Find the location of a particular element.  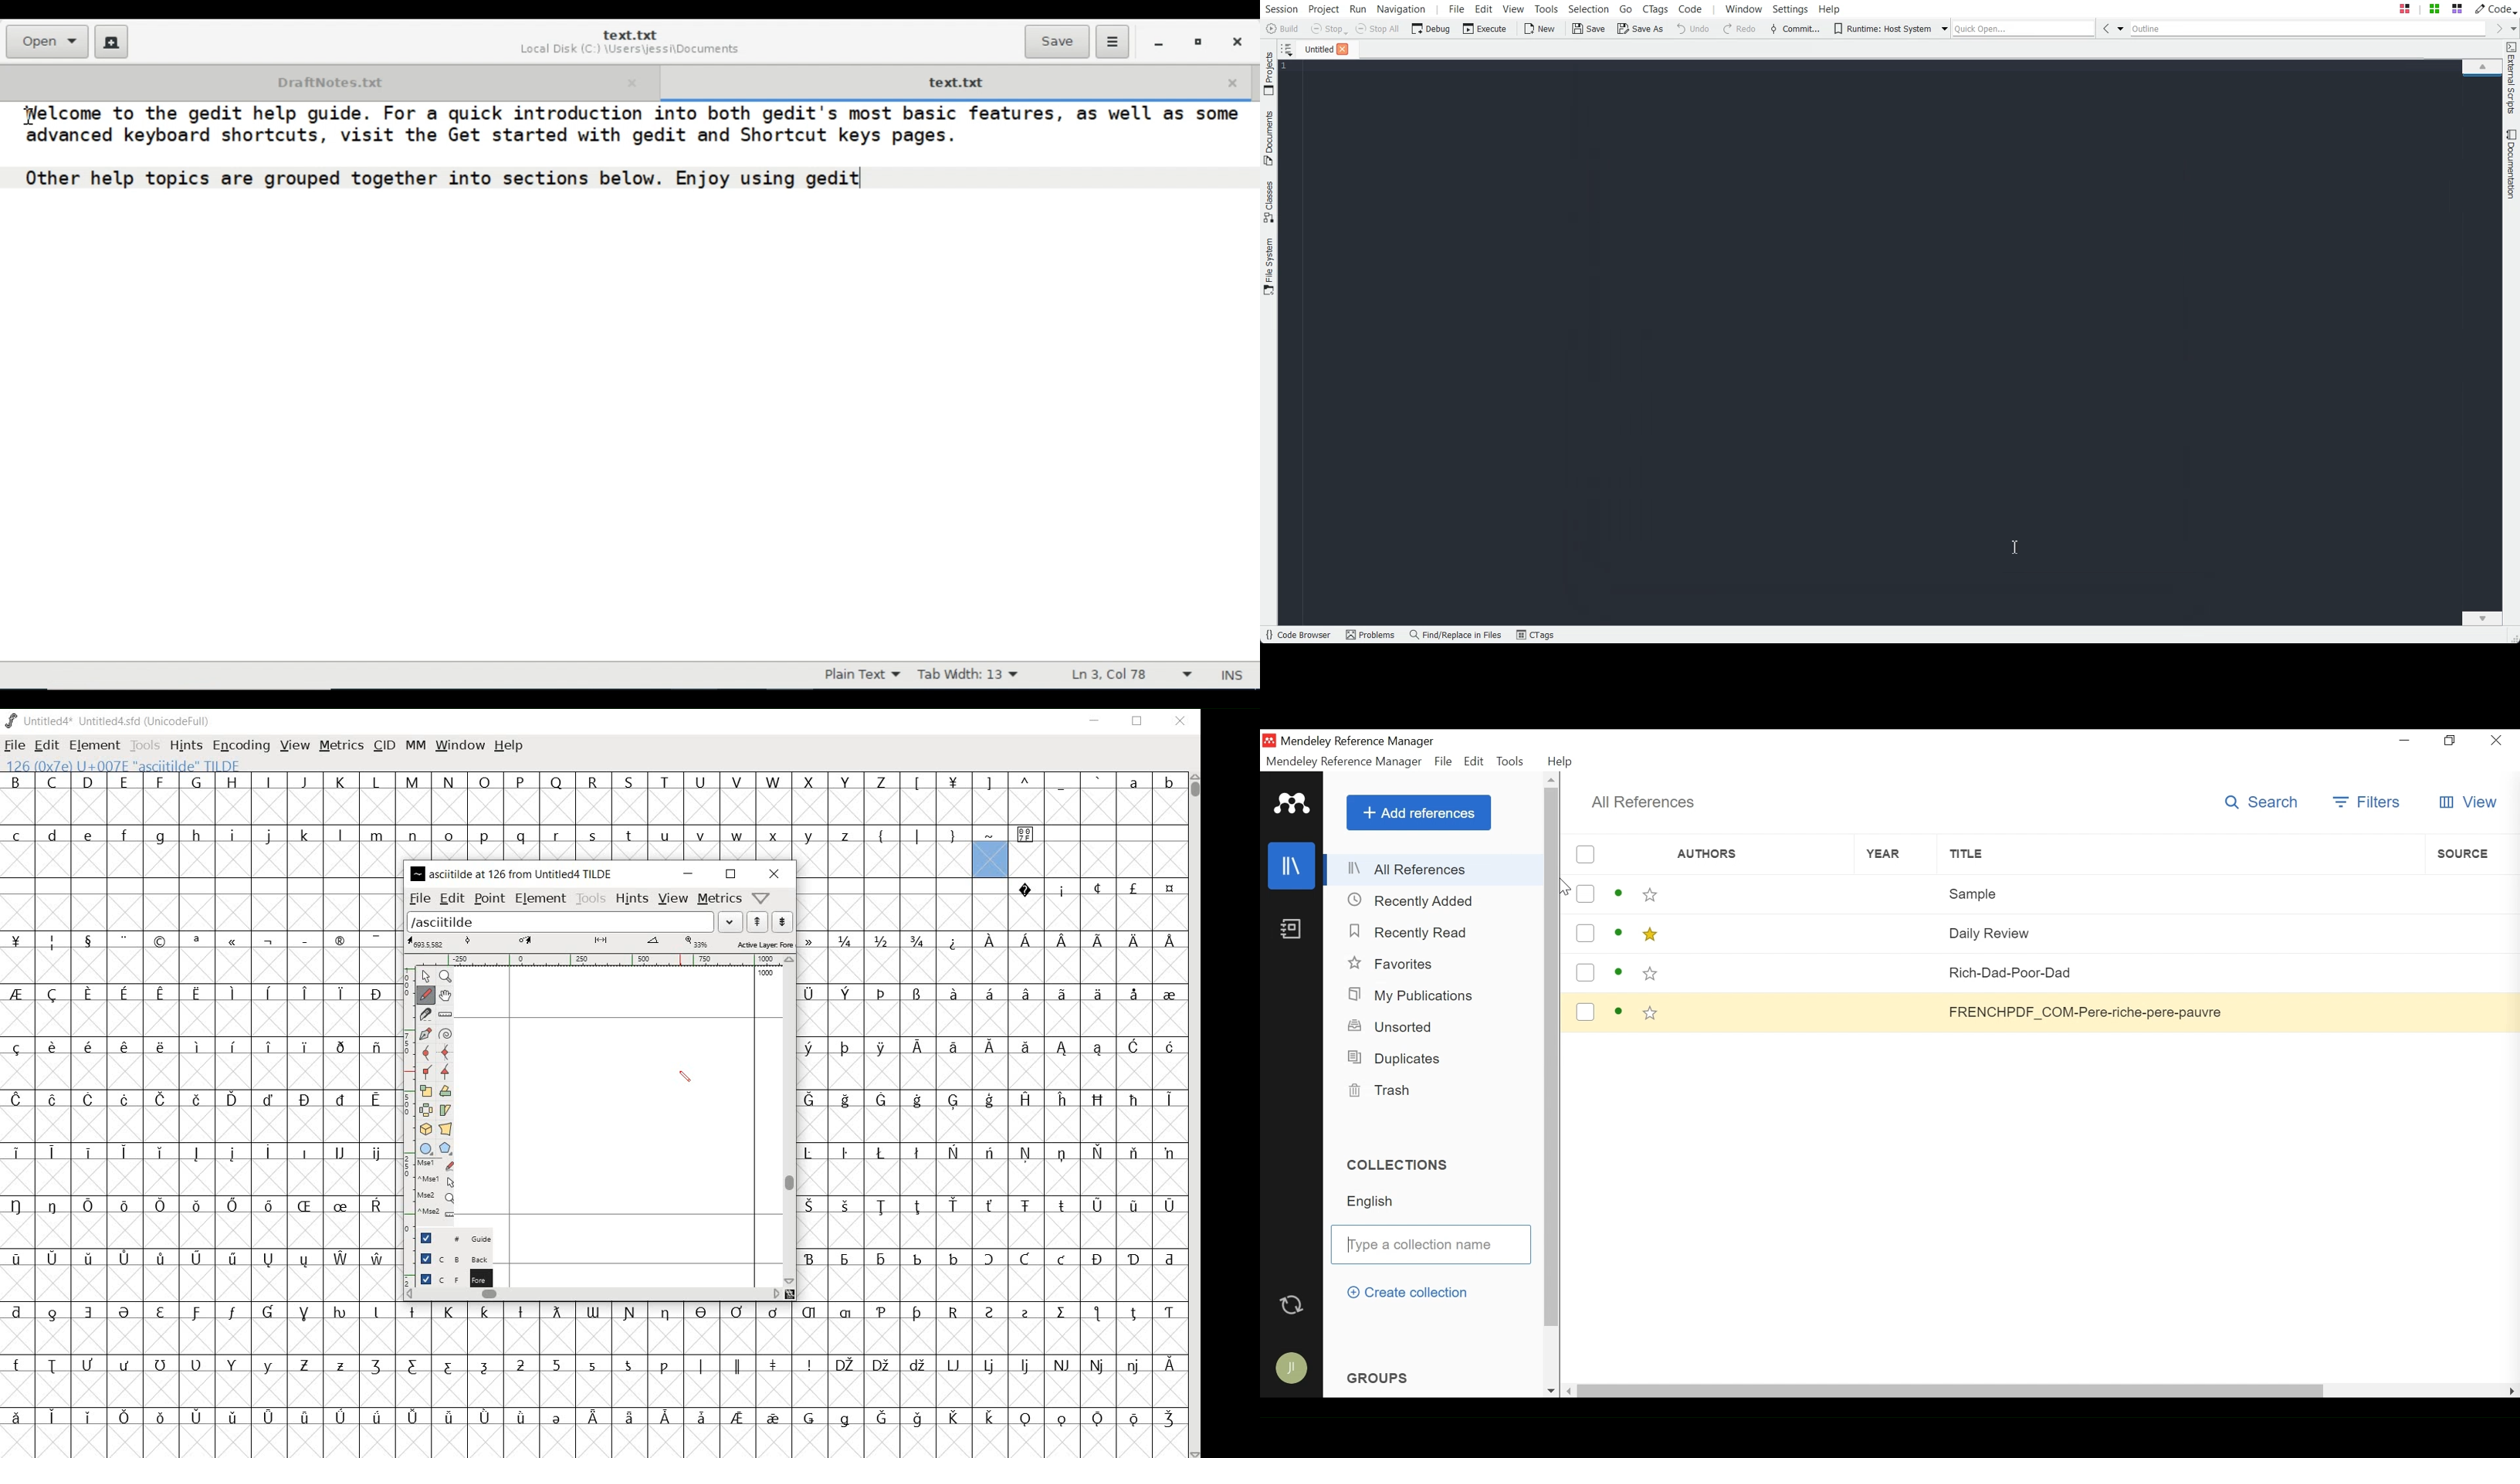

VIEW is located at coordinates (293, 745).